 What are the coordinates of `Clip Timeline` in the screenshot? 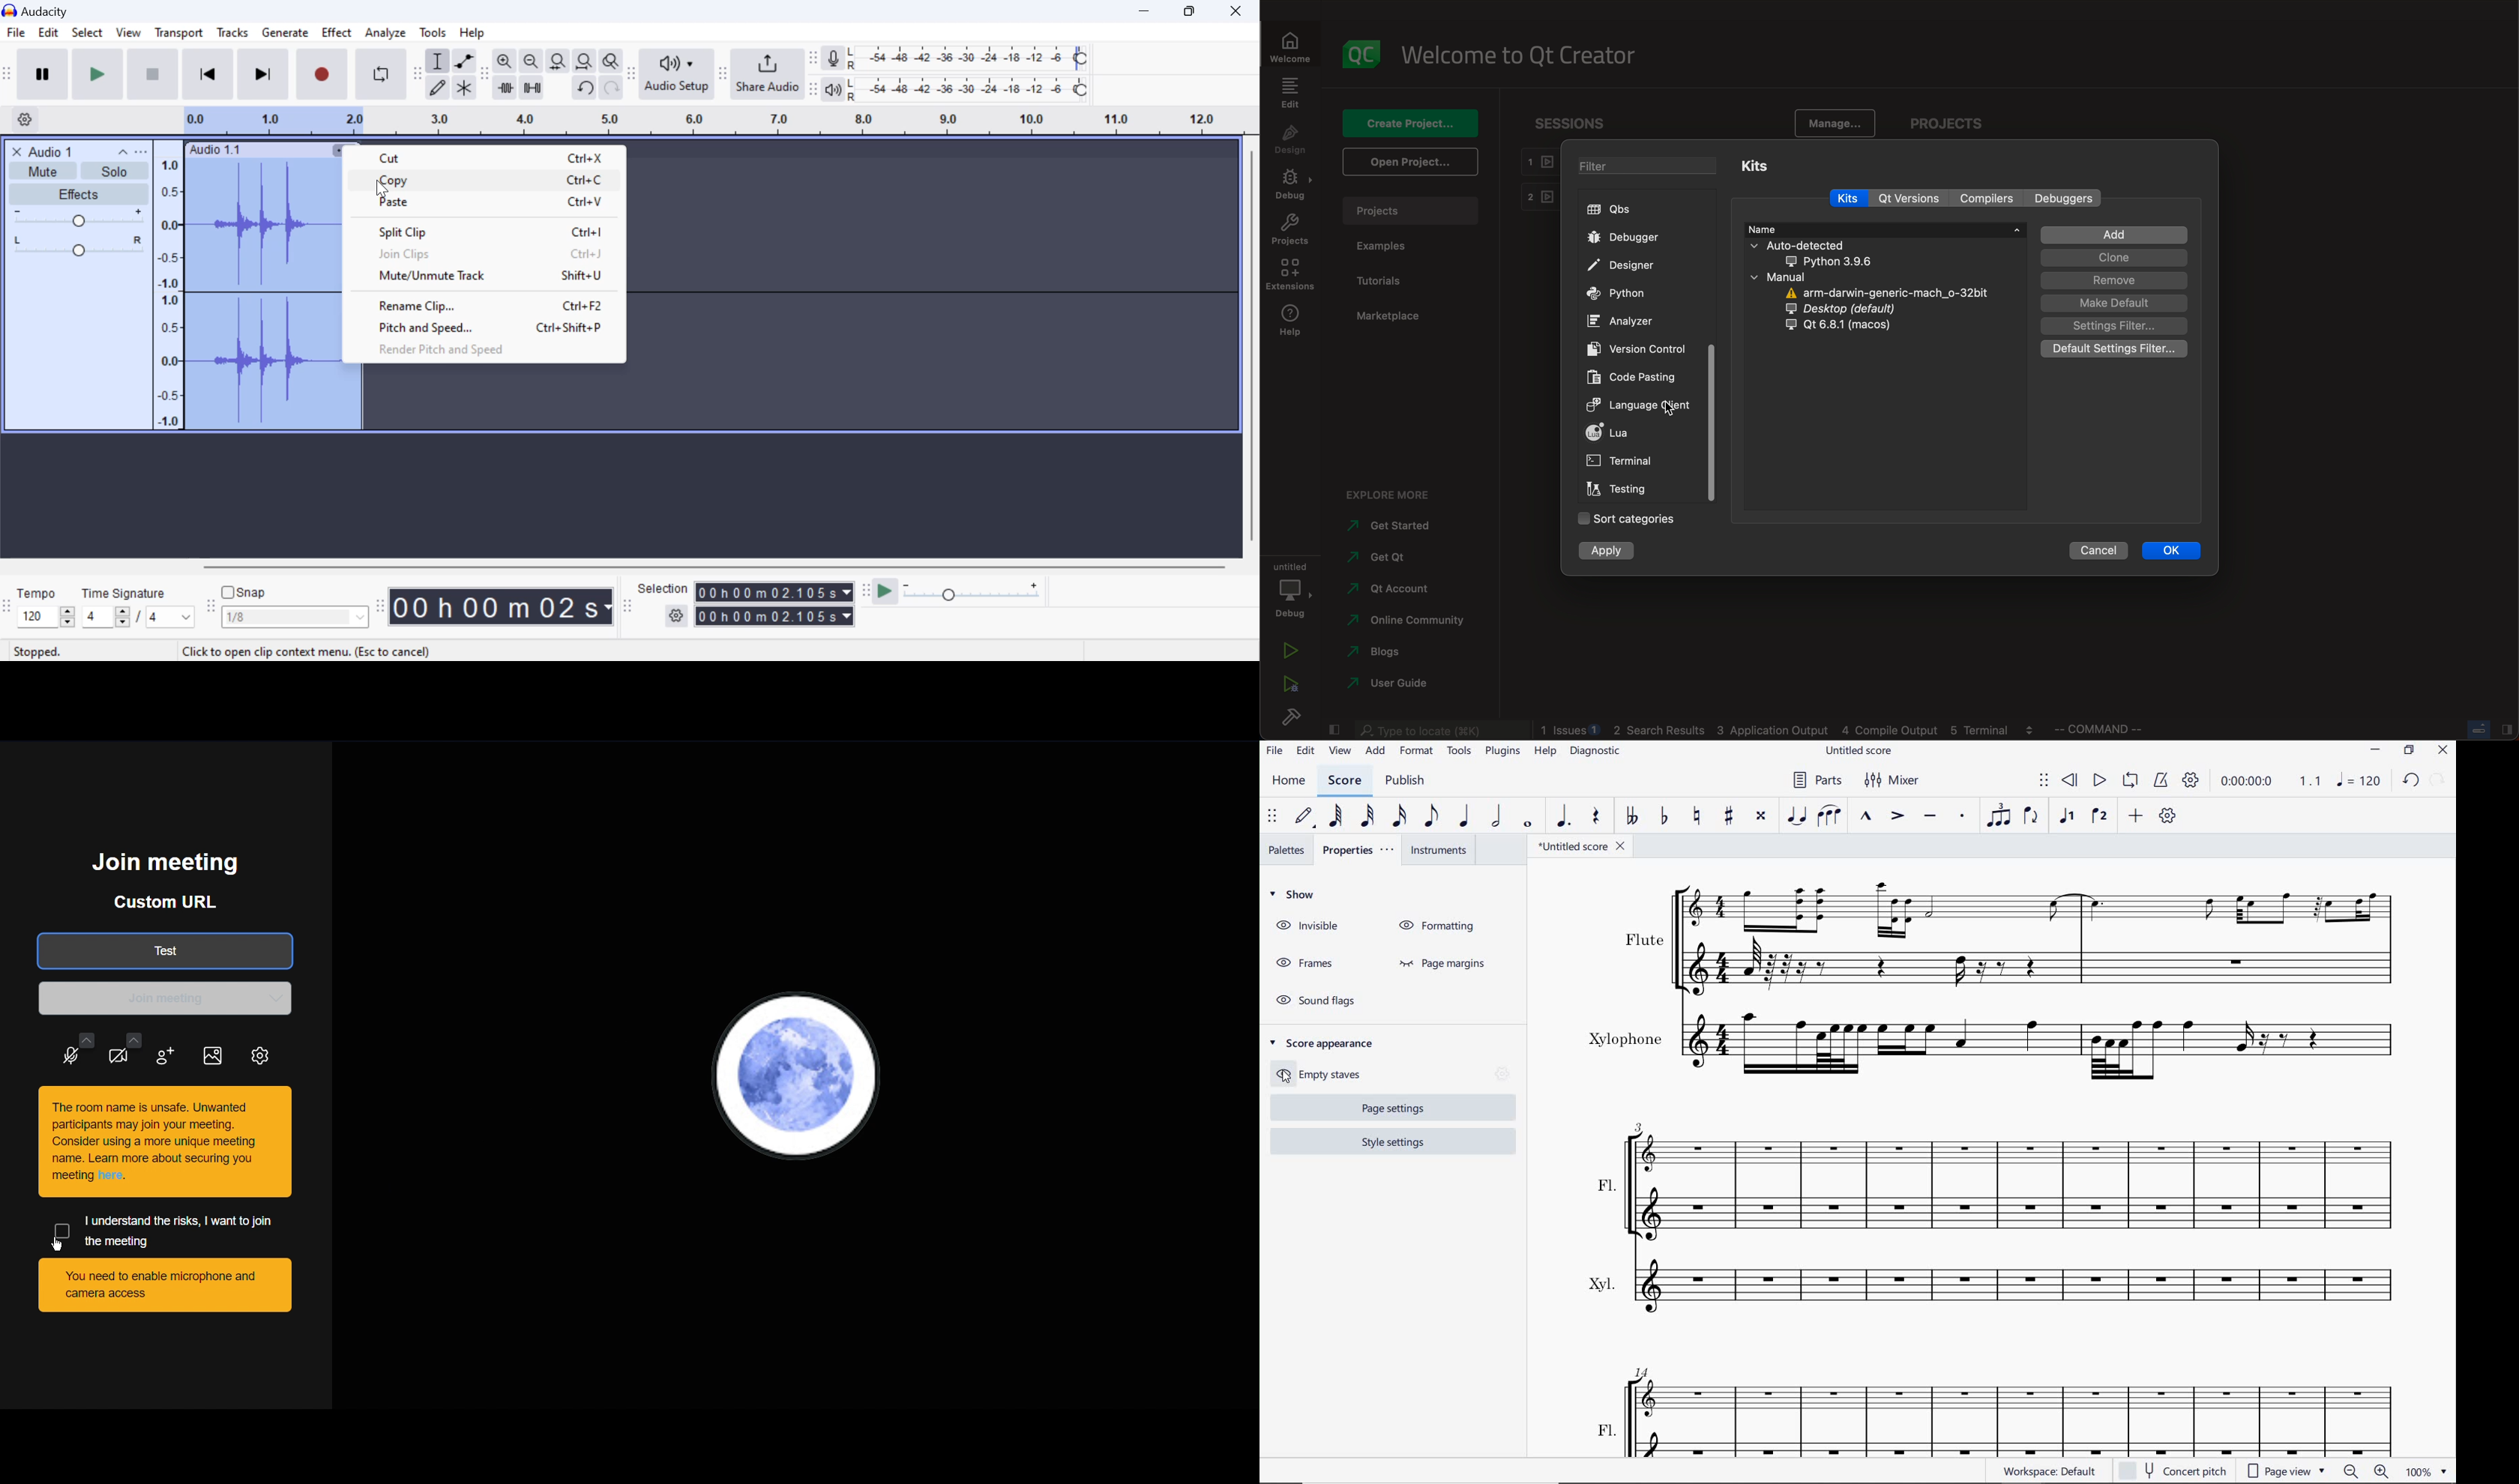 It's located at (701, 122).